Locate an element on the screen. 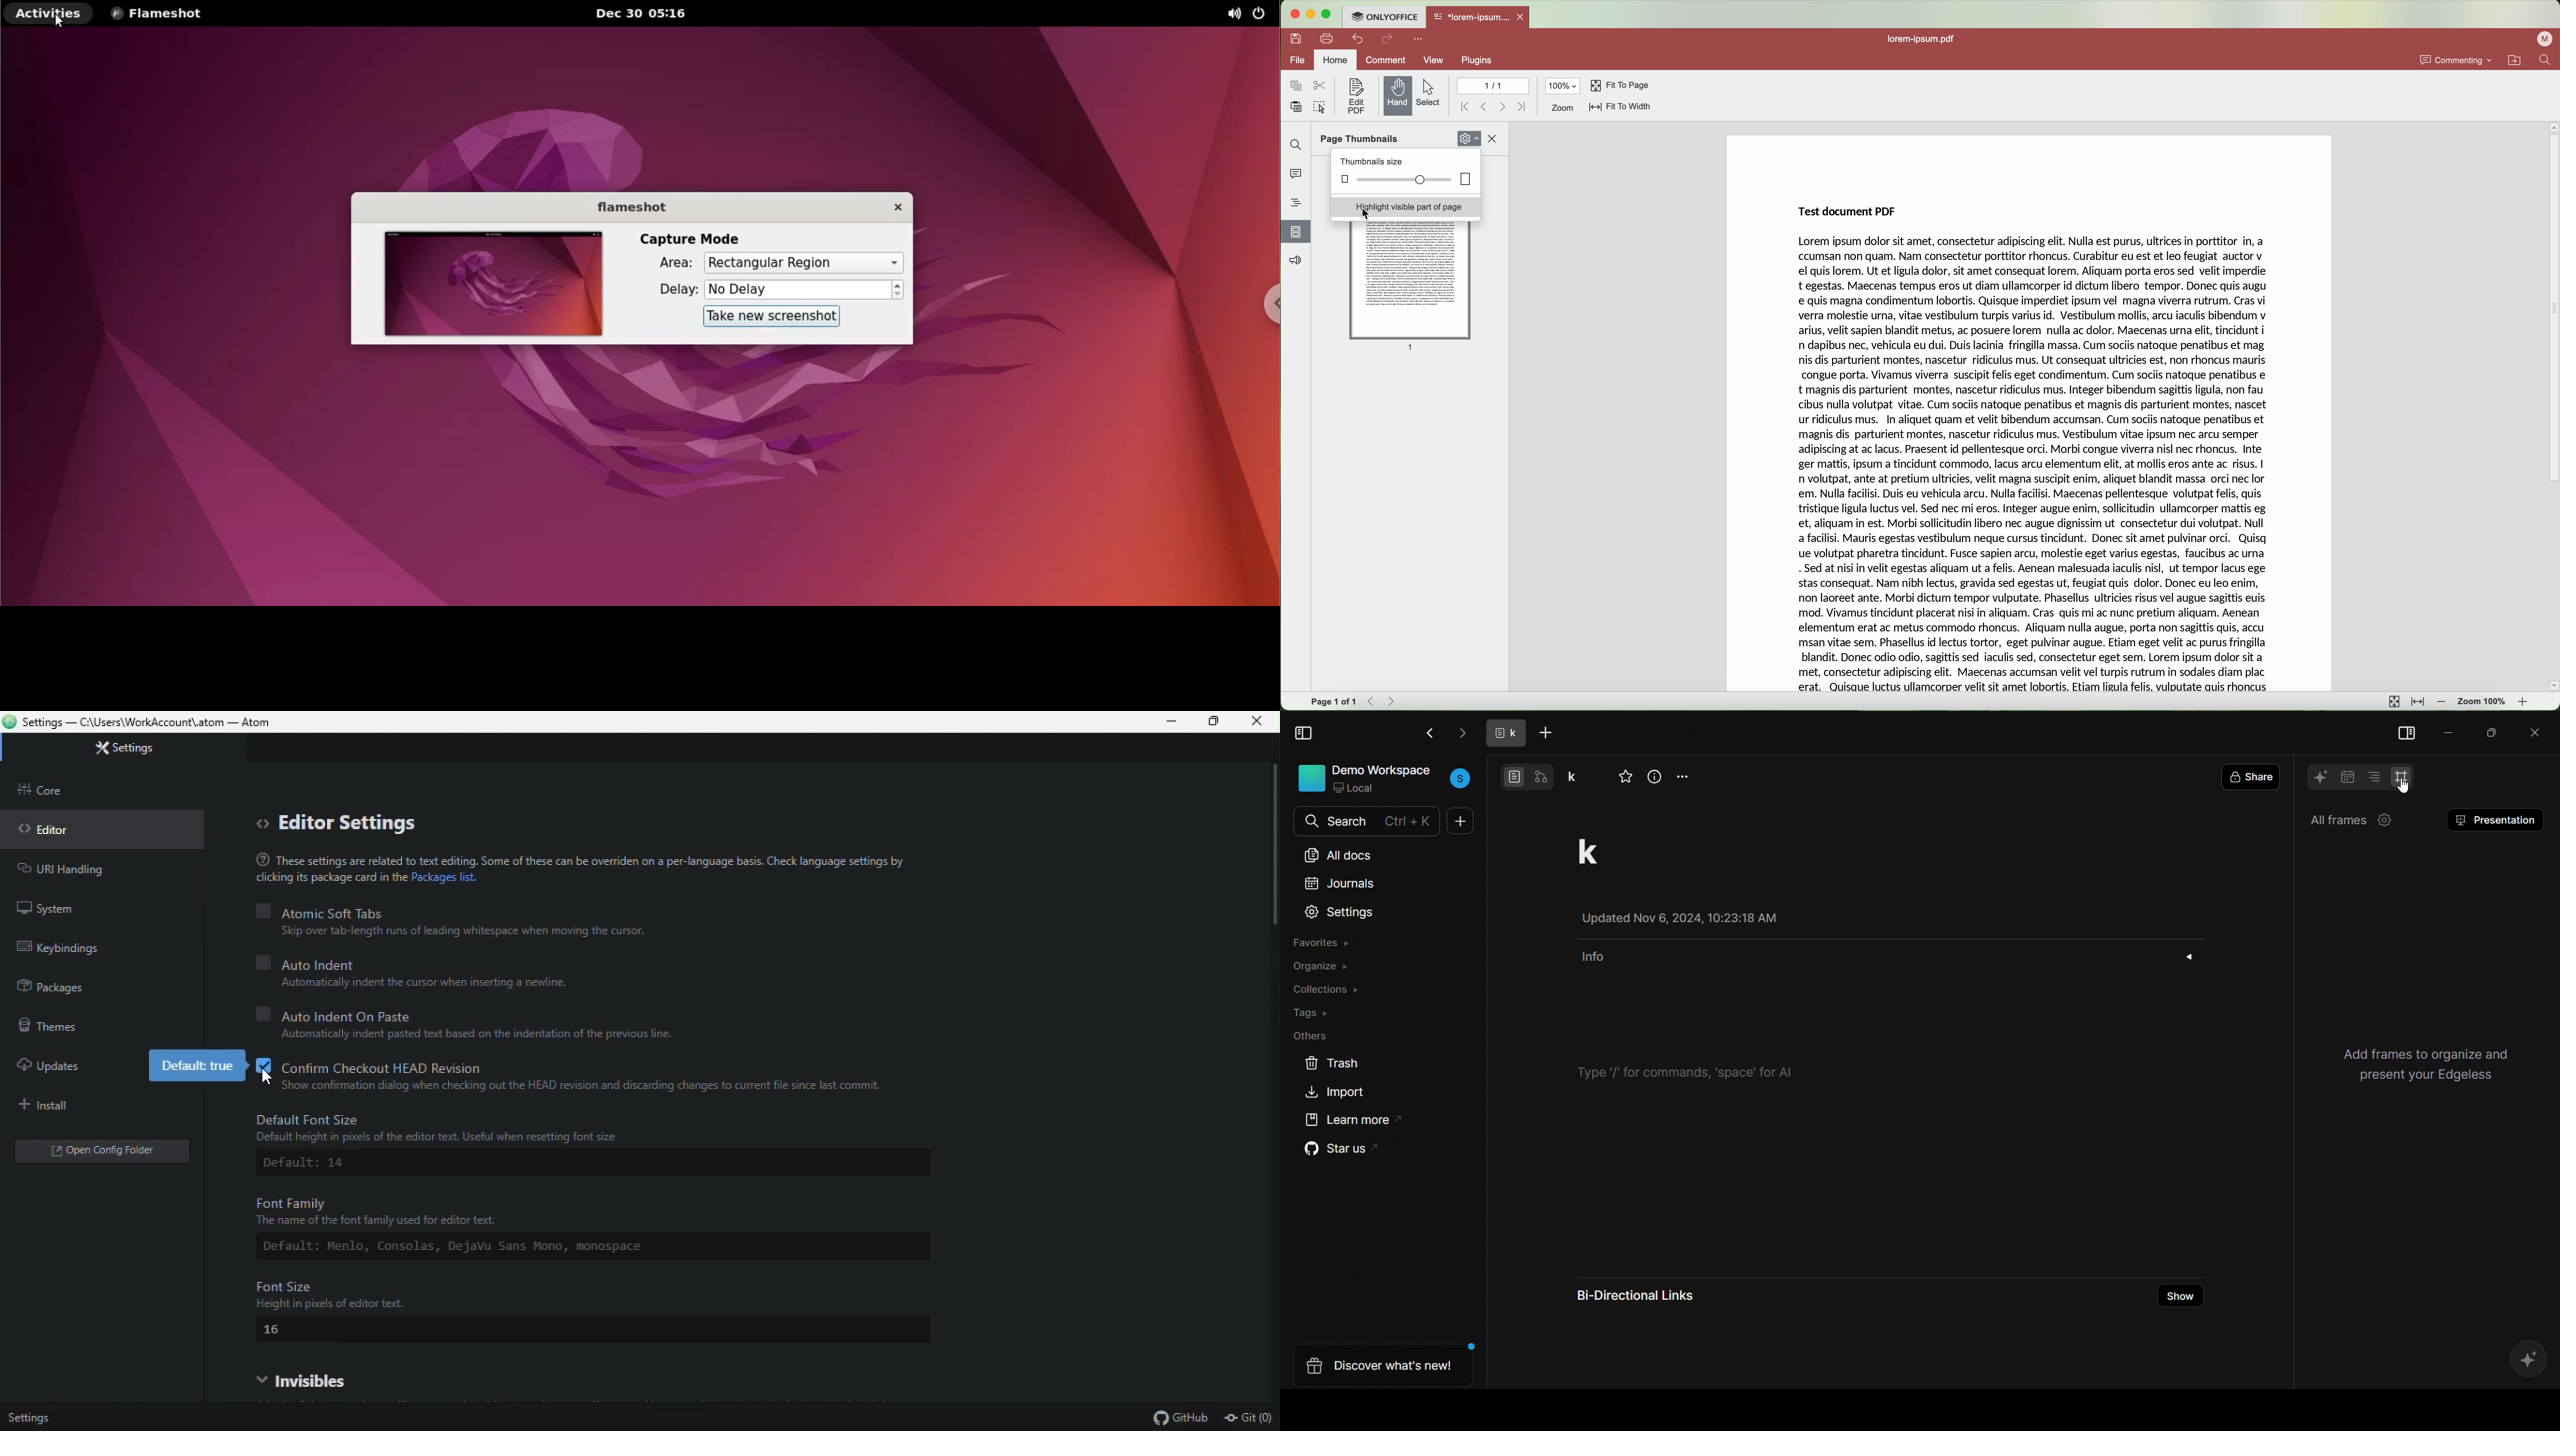  file is located at coordinates (1293, 60).